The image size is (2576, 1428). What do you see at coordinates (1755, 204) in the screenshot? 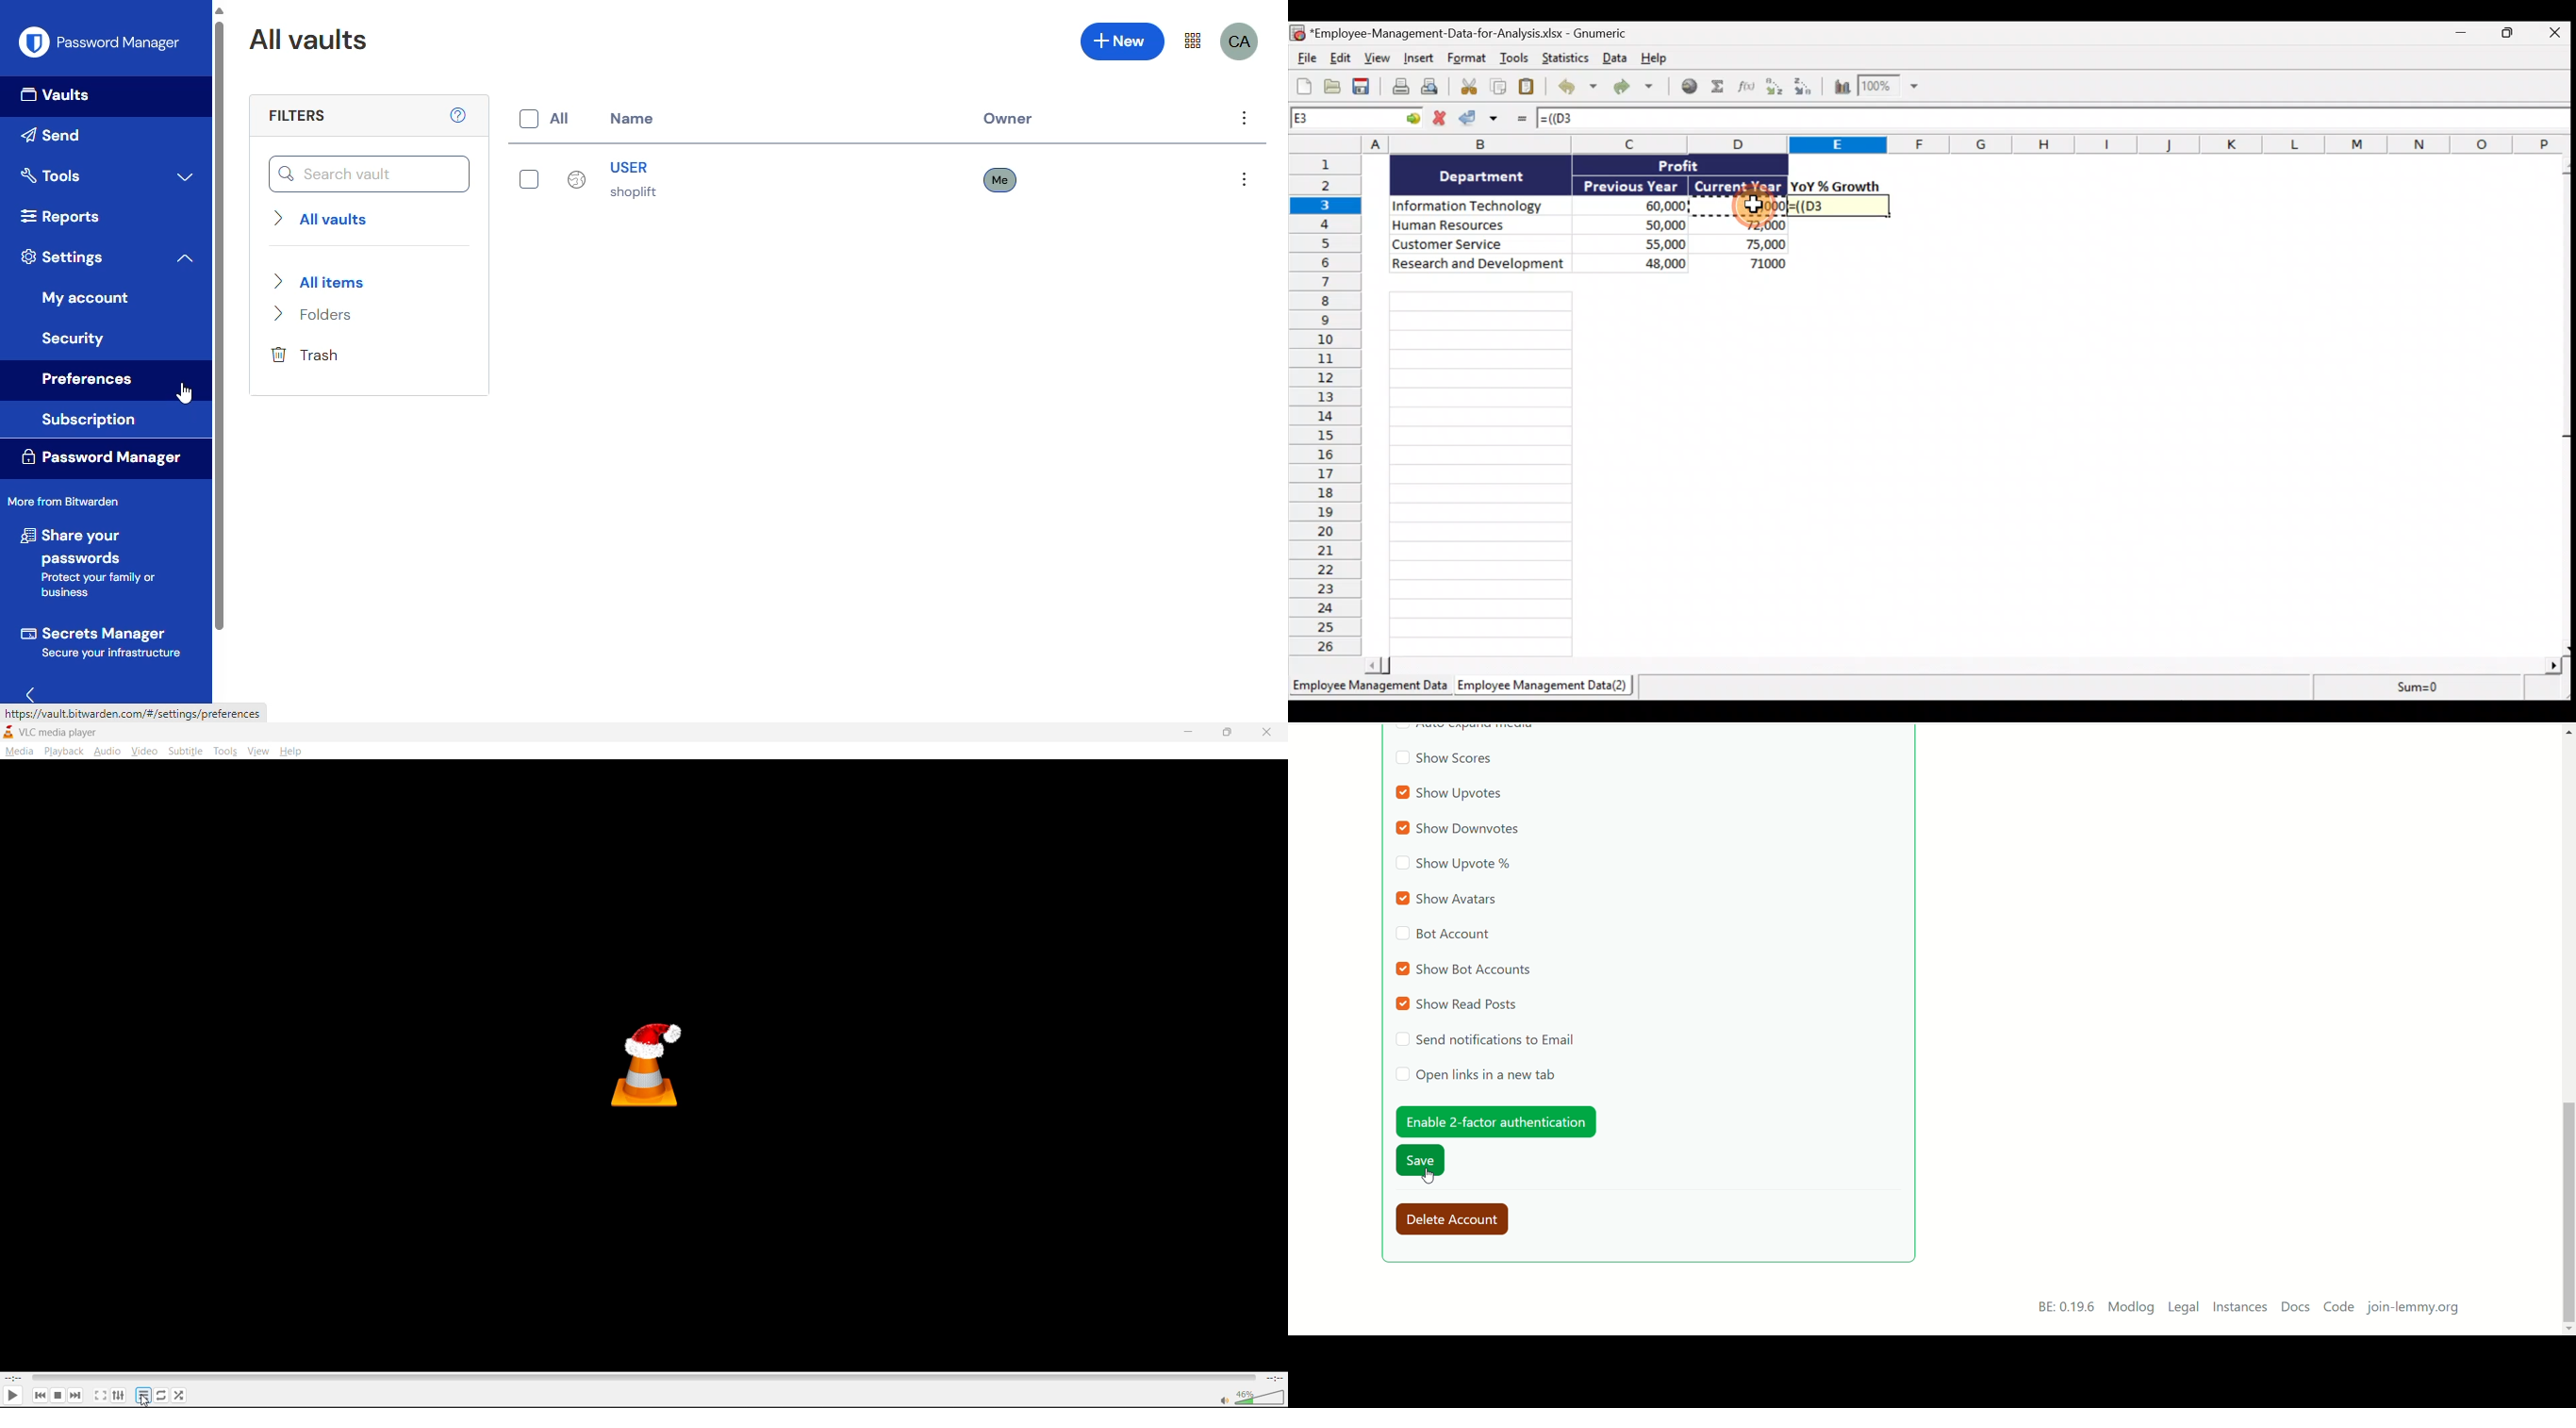
I see `Cursor` at bounding box center [1755, 204].